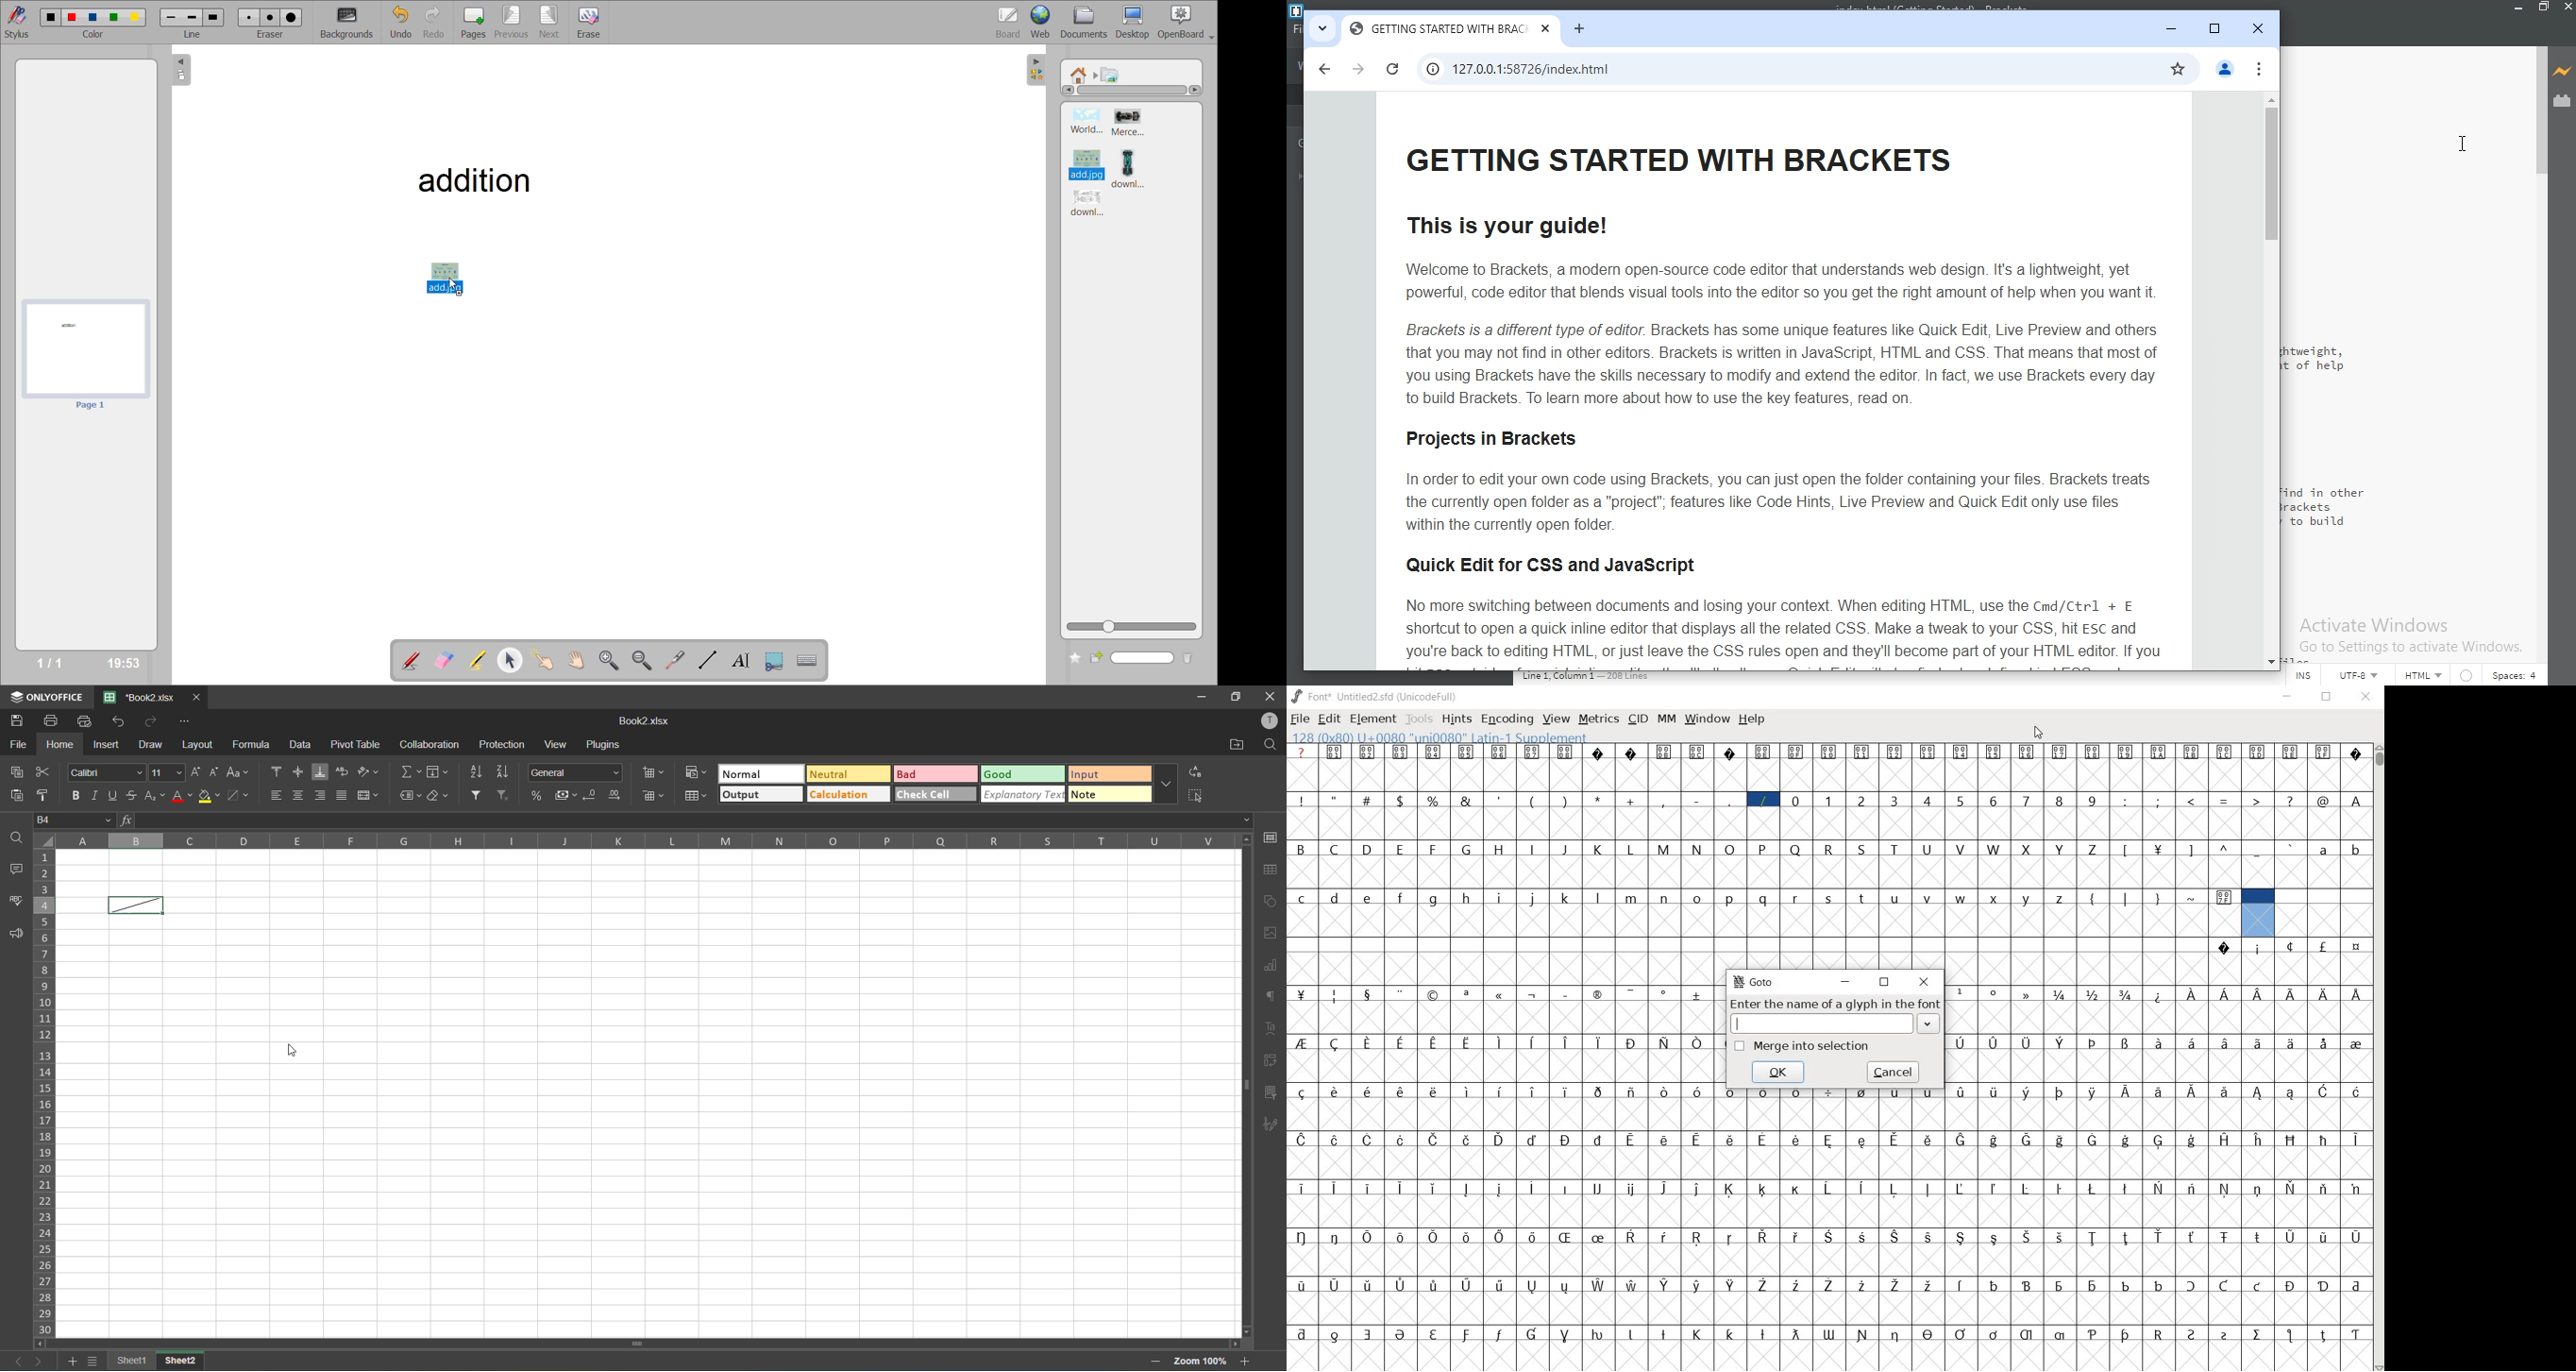 The height and width of the screenshot is (1372, 2576). I want to click on <, so click(2193, 801).